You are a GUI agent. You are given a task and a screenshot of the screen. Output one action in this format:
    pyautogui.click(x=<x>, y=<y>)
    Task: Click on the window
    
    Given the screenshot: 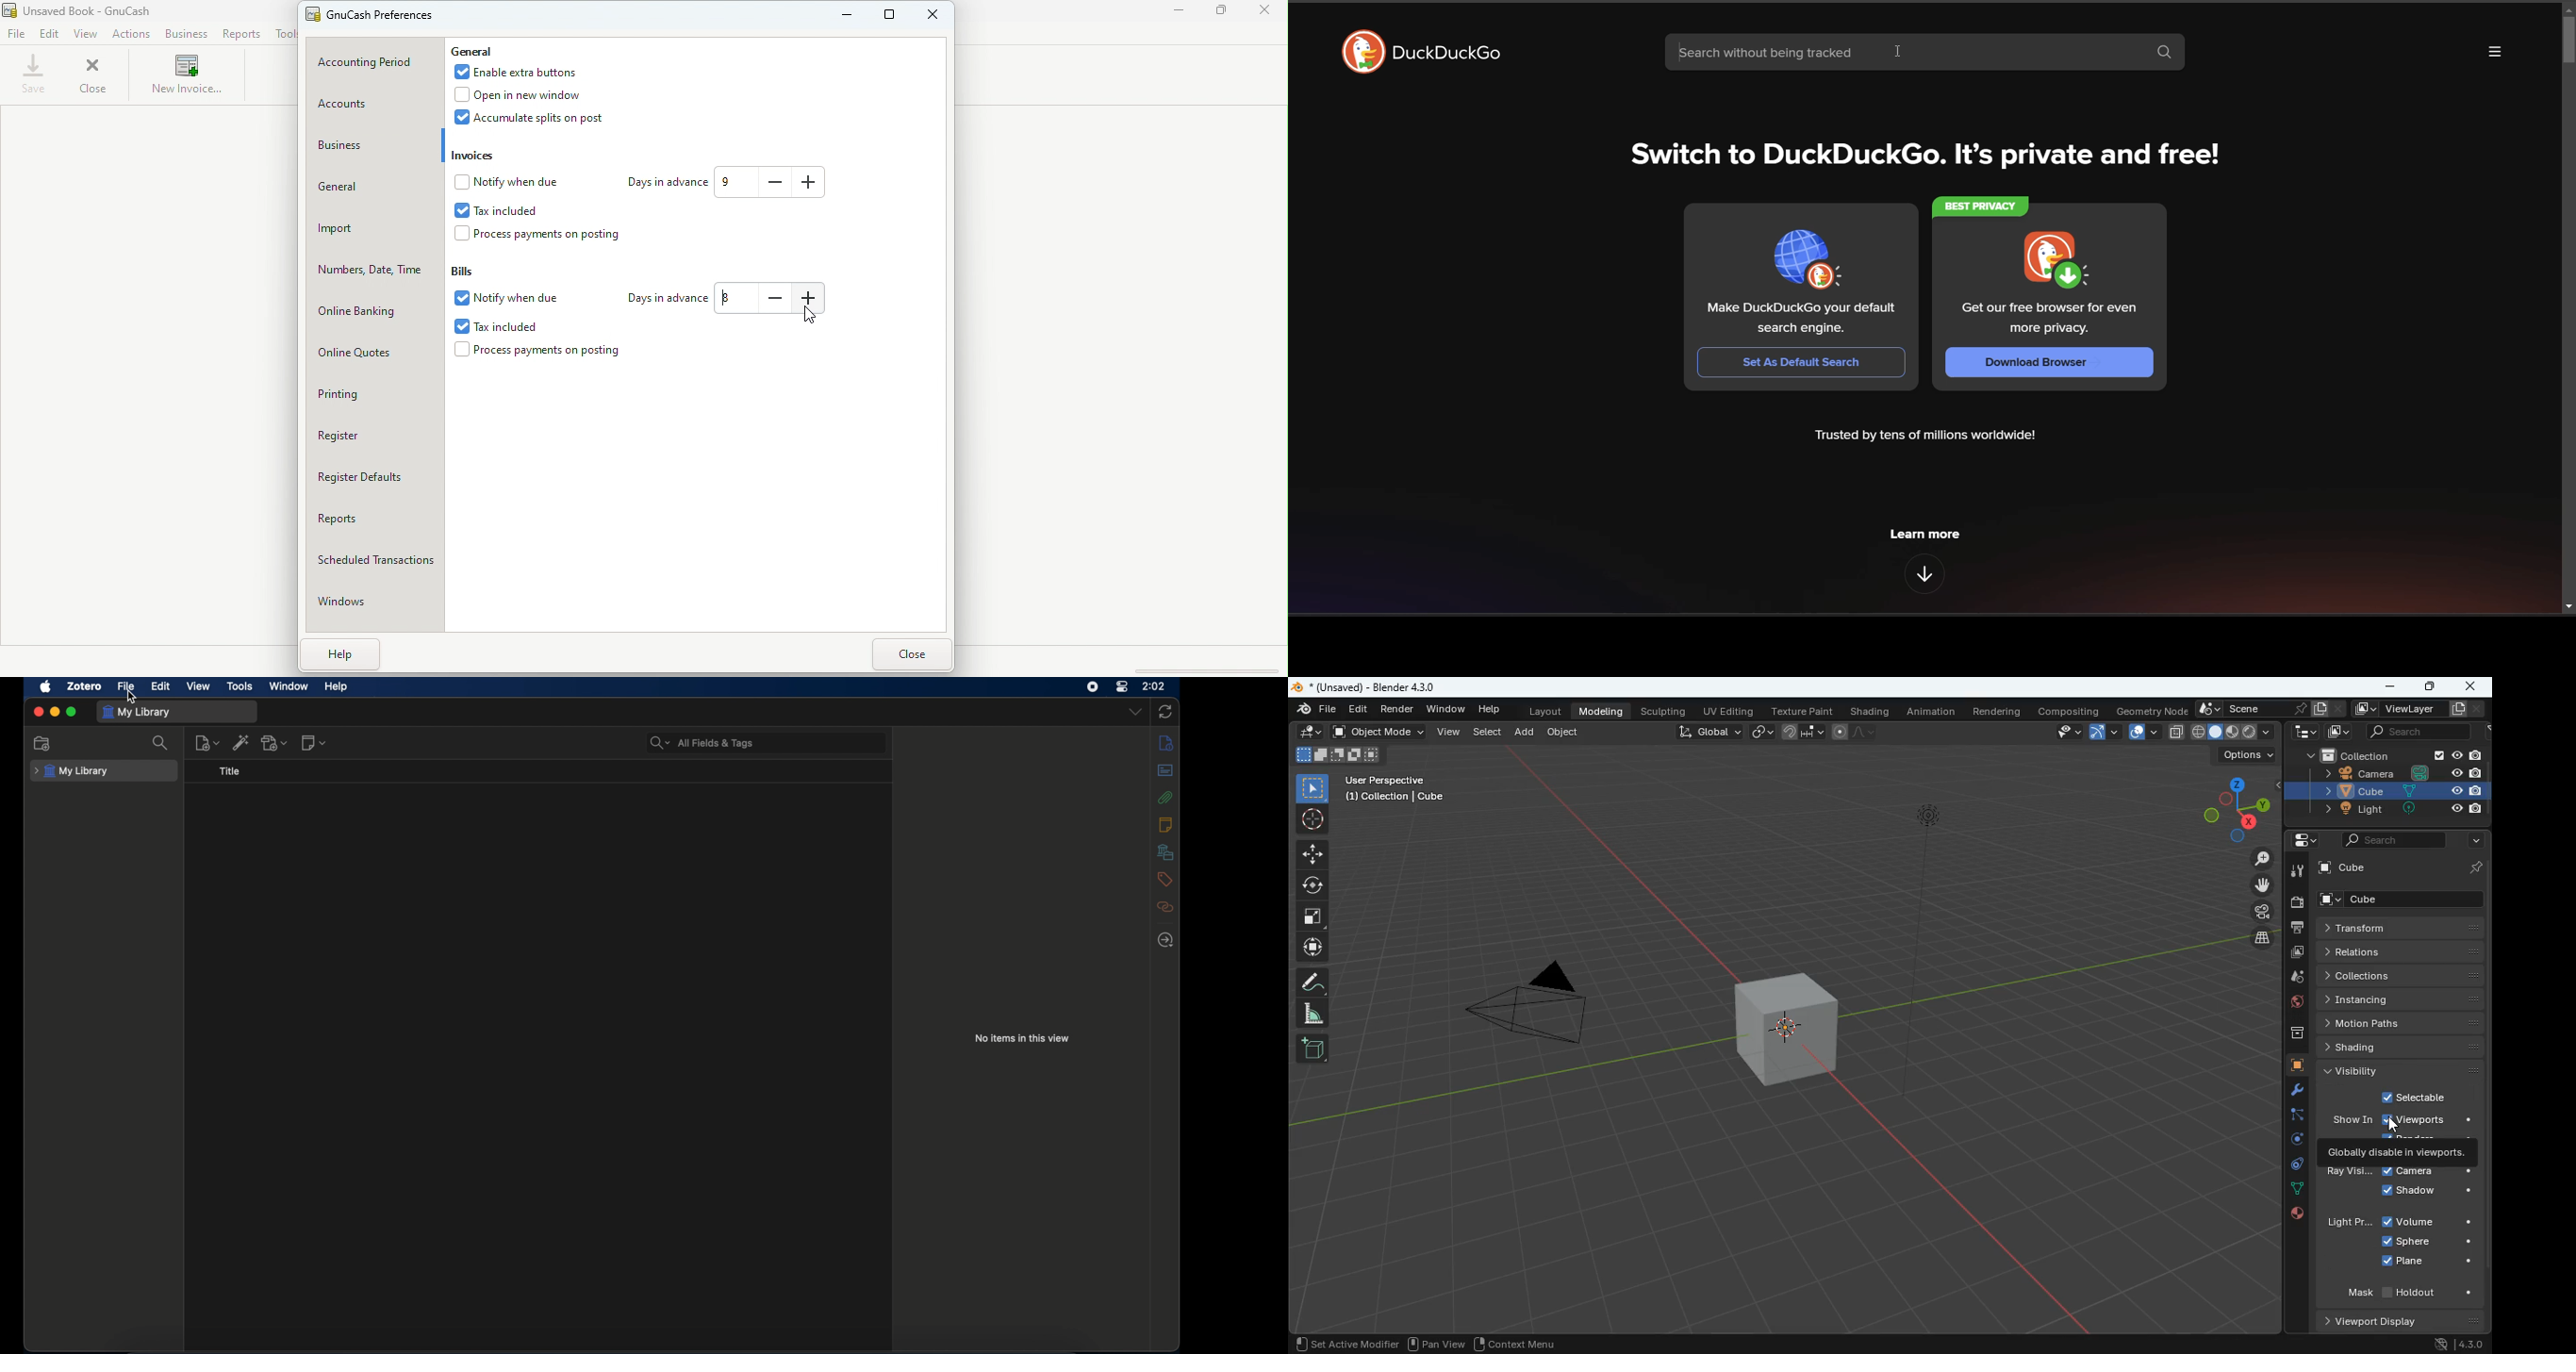 What is the action you would take?
    pyautogui.click(x=1445, y=709)
    